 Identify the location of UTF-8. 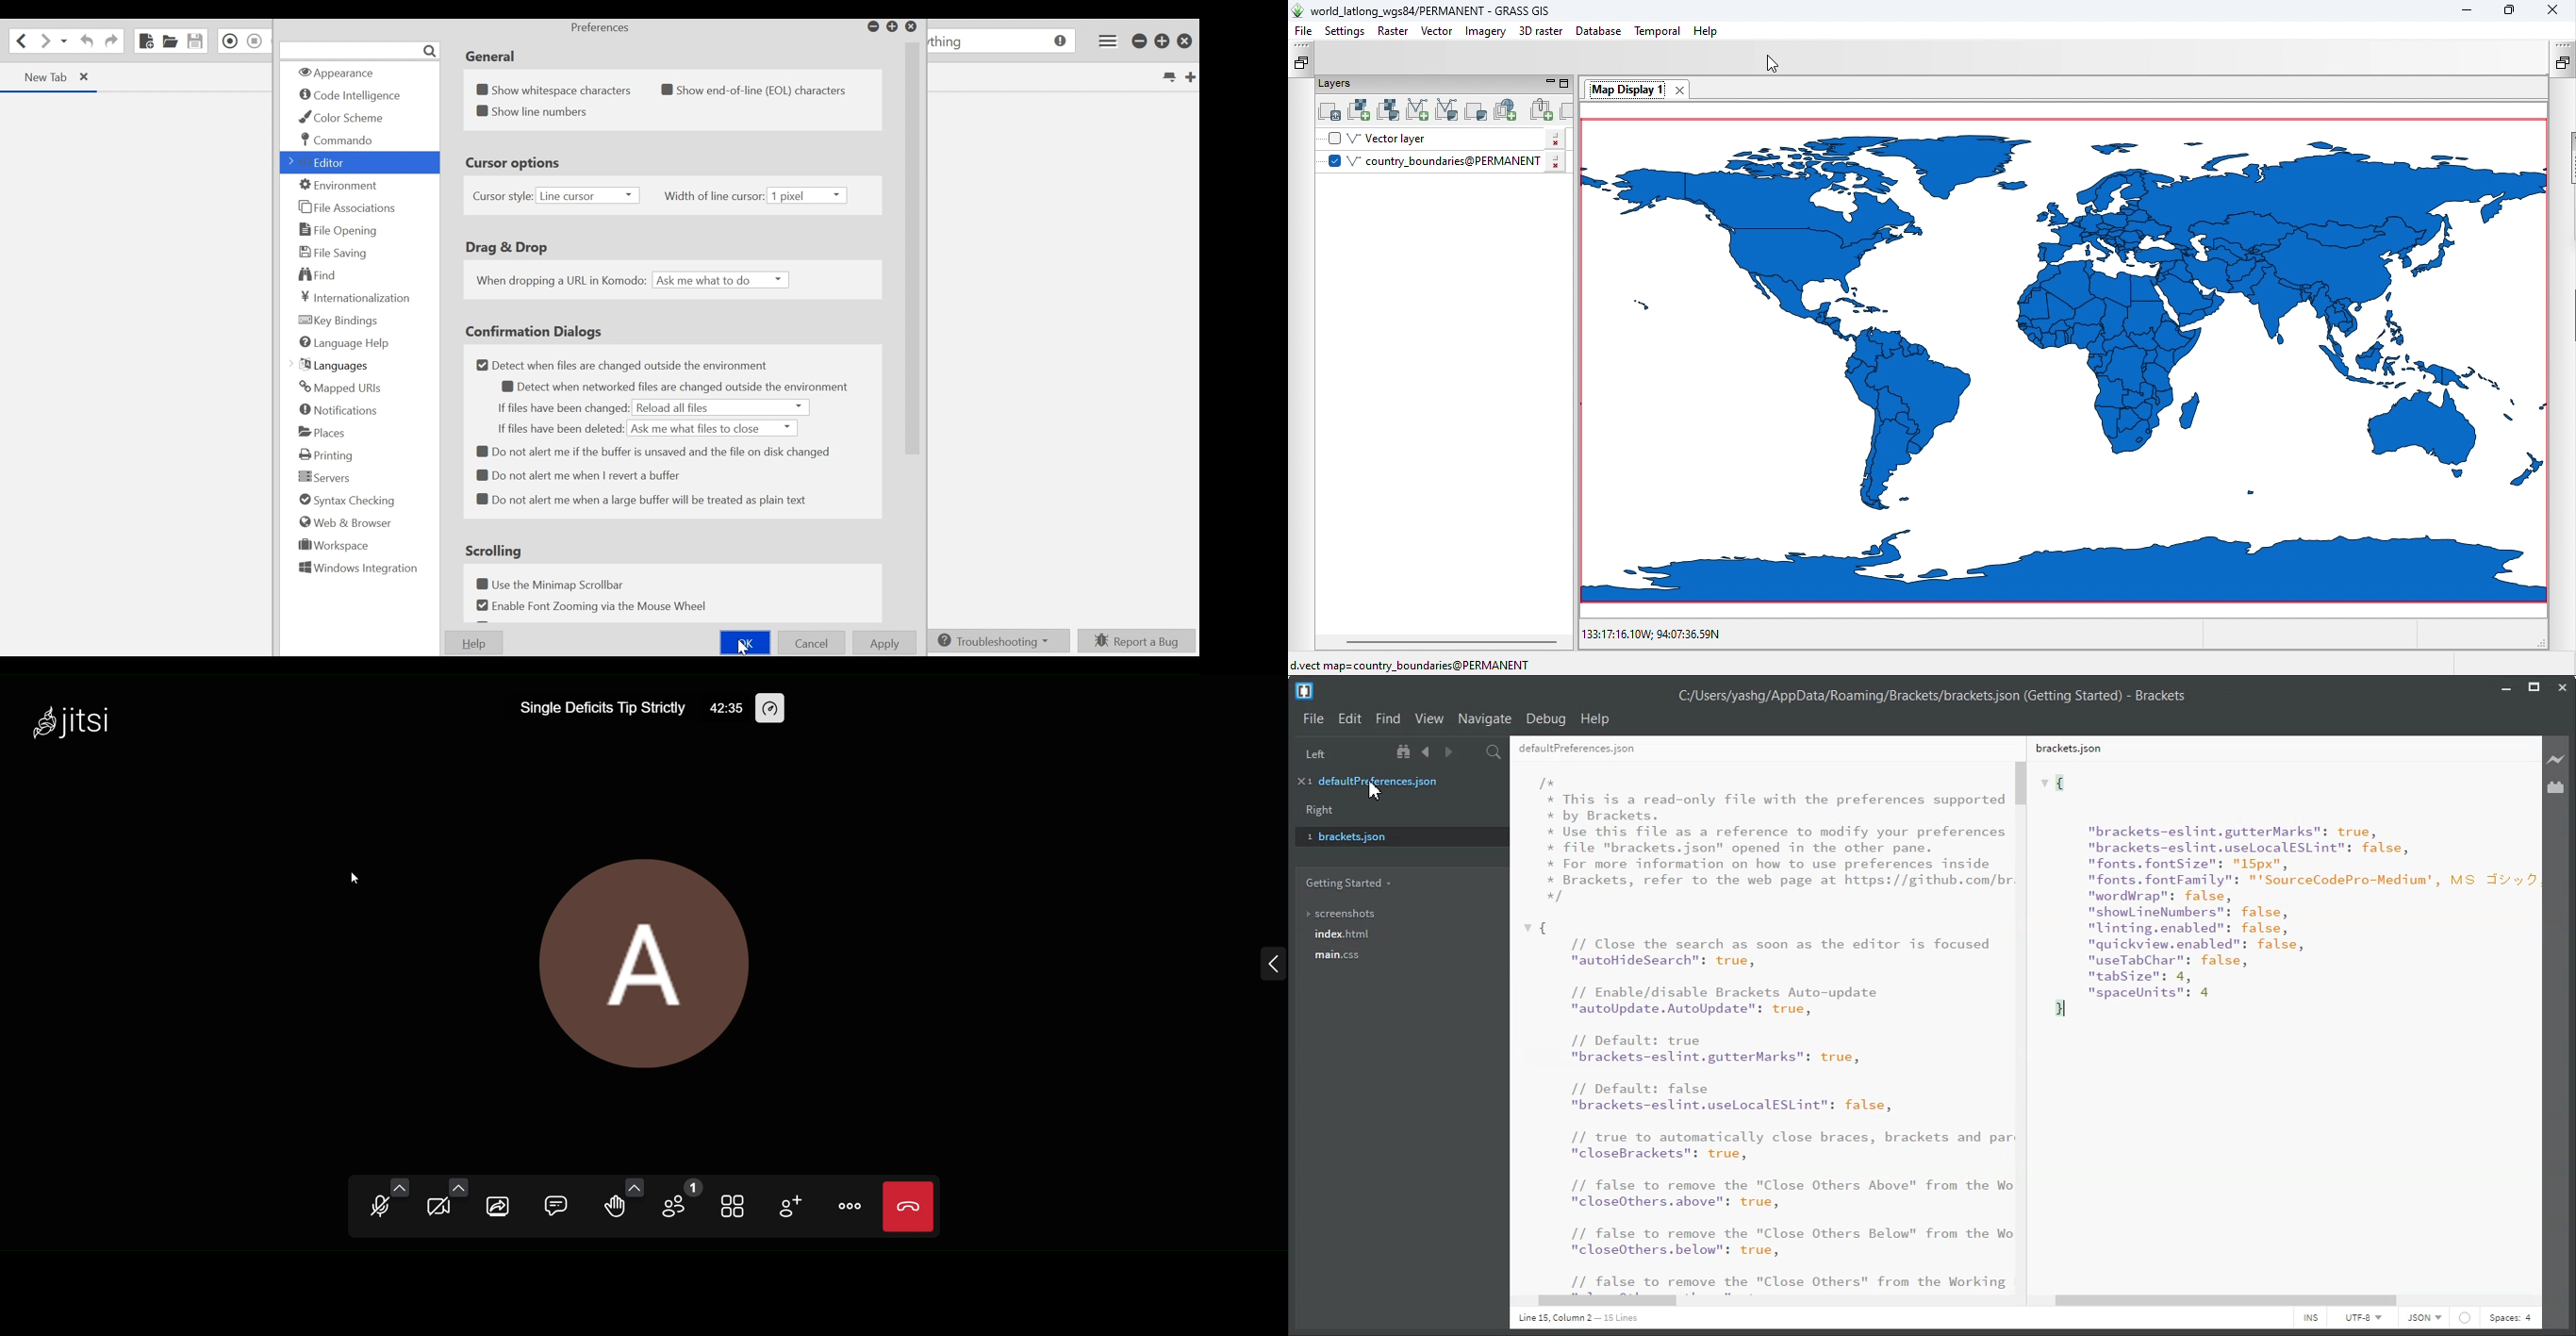
(2362, 1320).